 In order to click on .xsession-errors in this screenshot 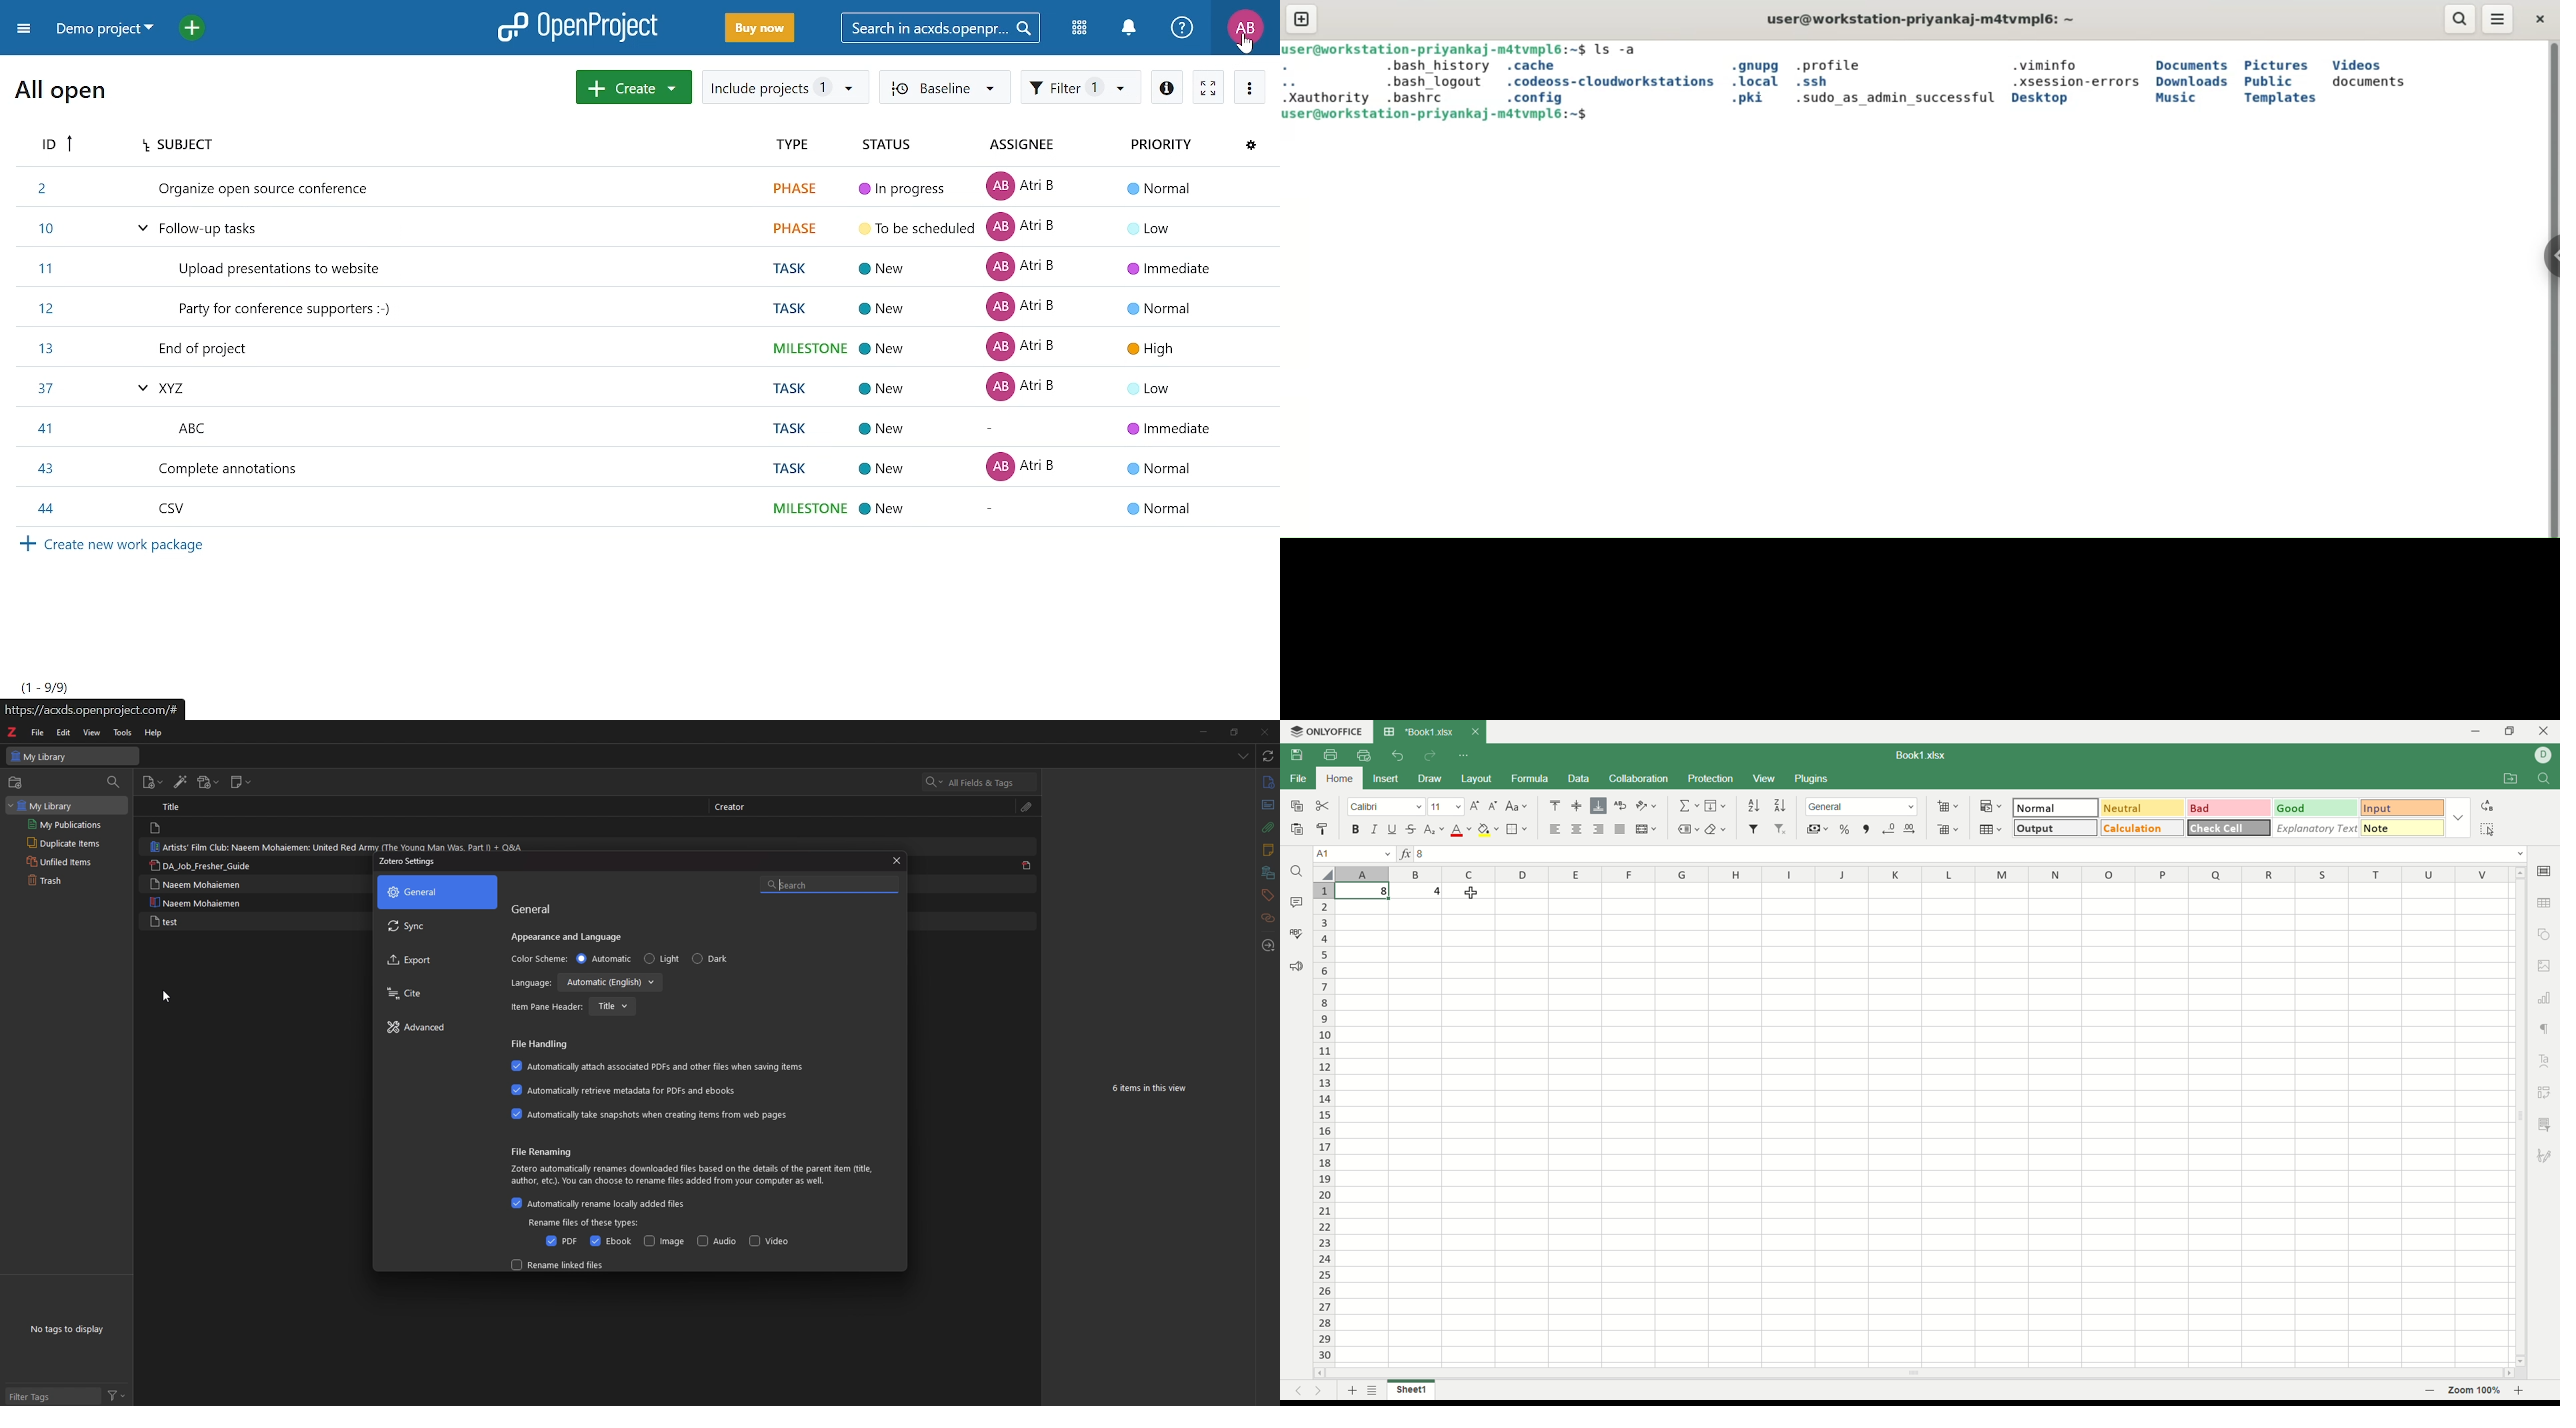, I will do `click(2073, 83)`.